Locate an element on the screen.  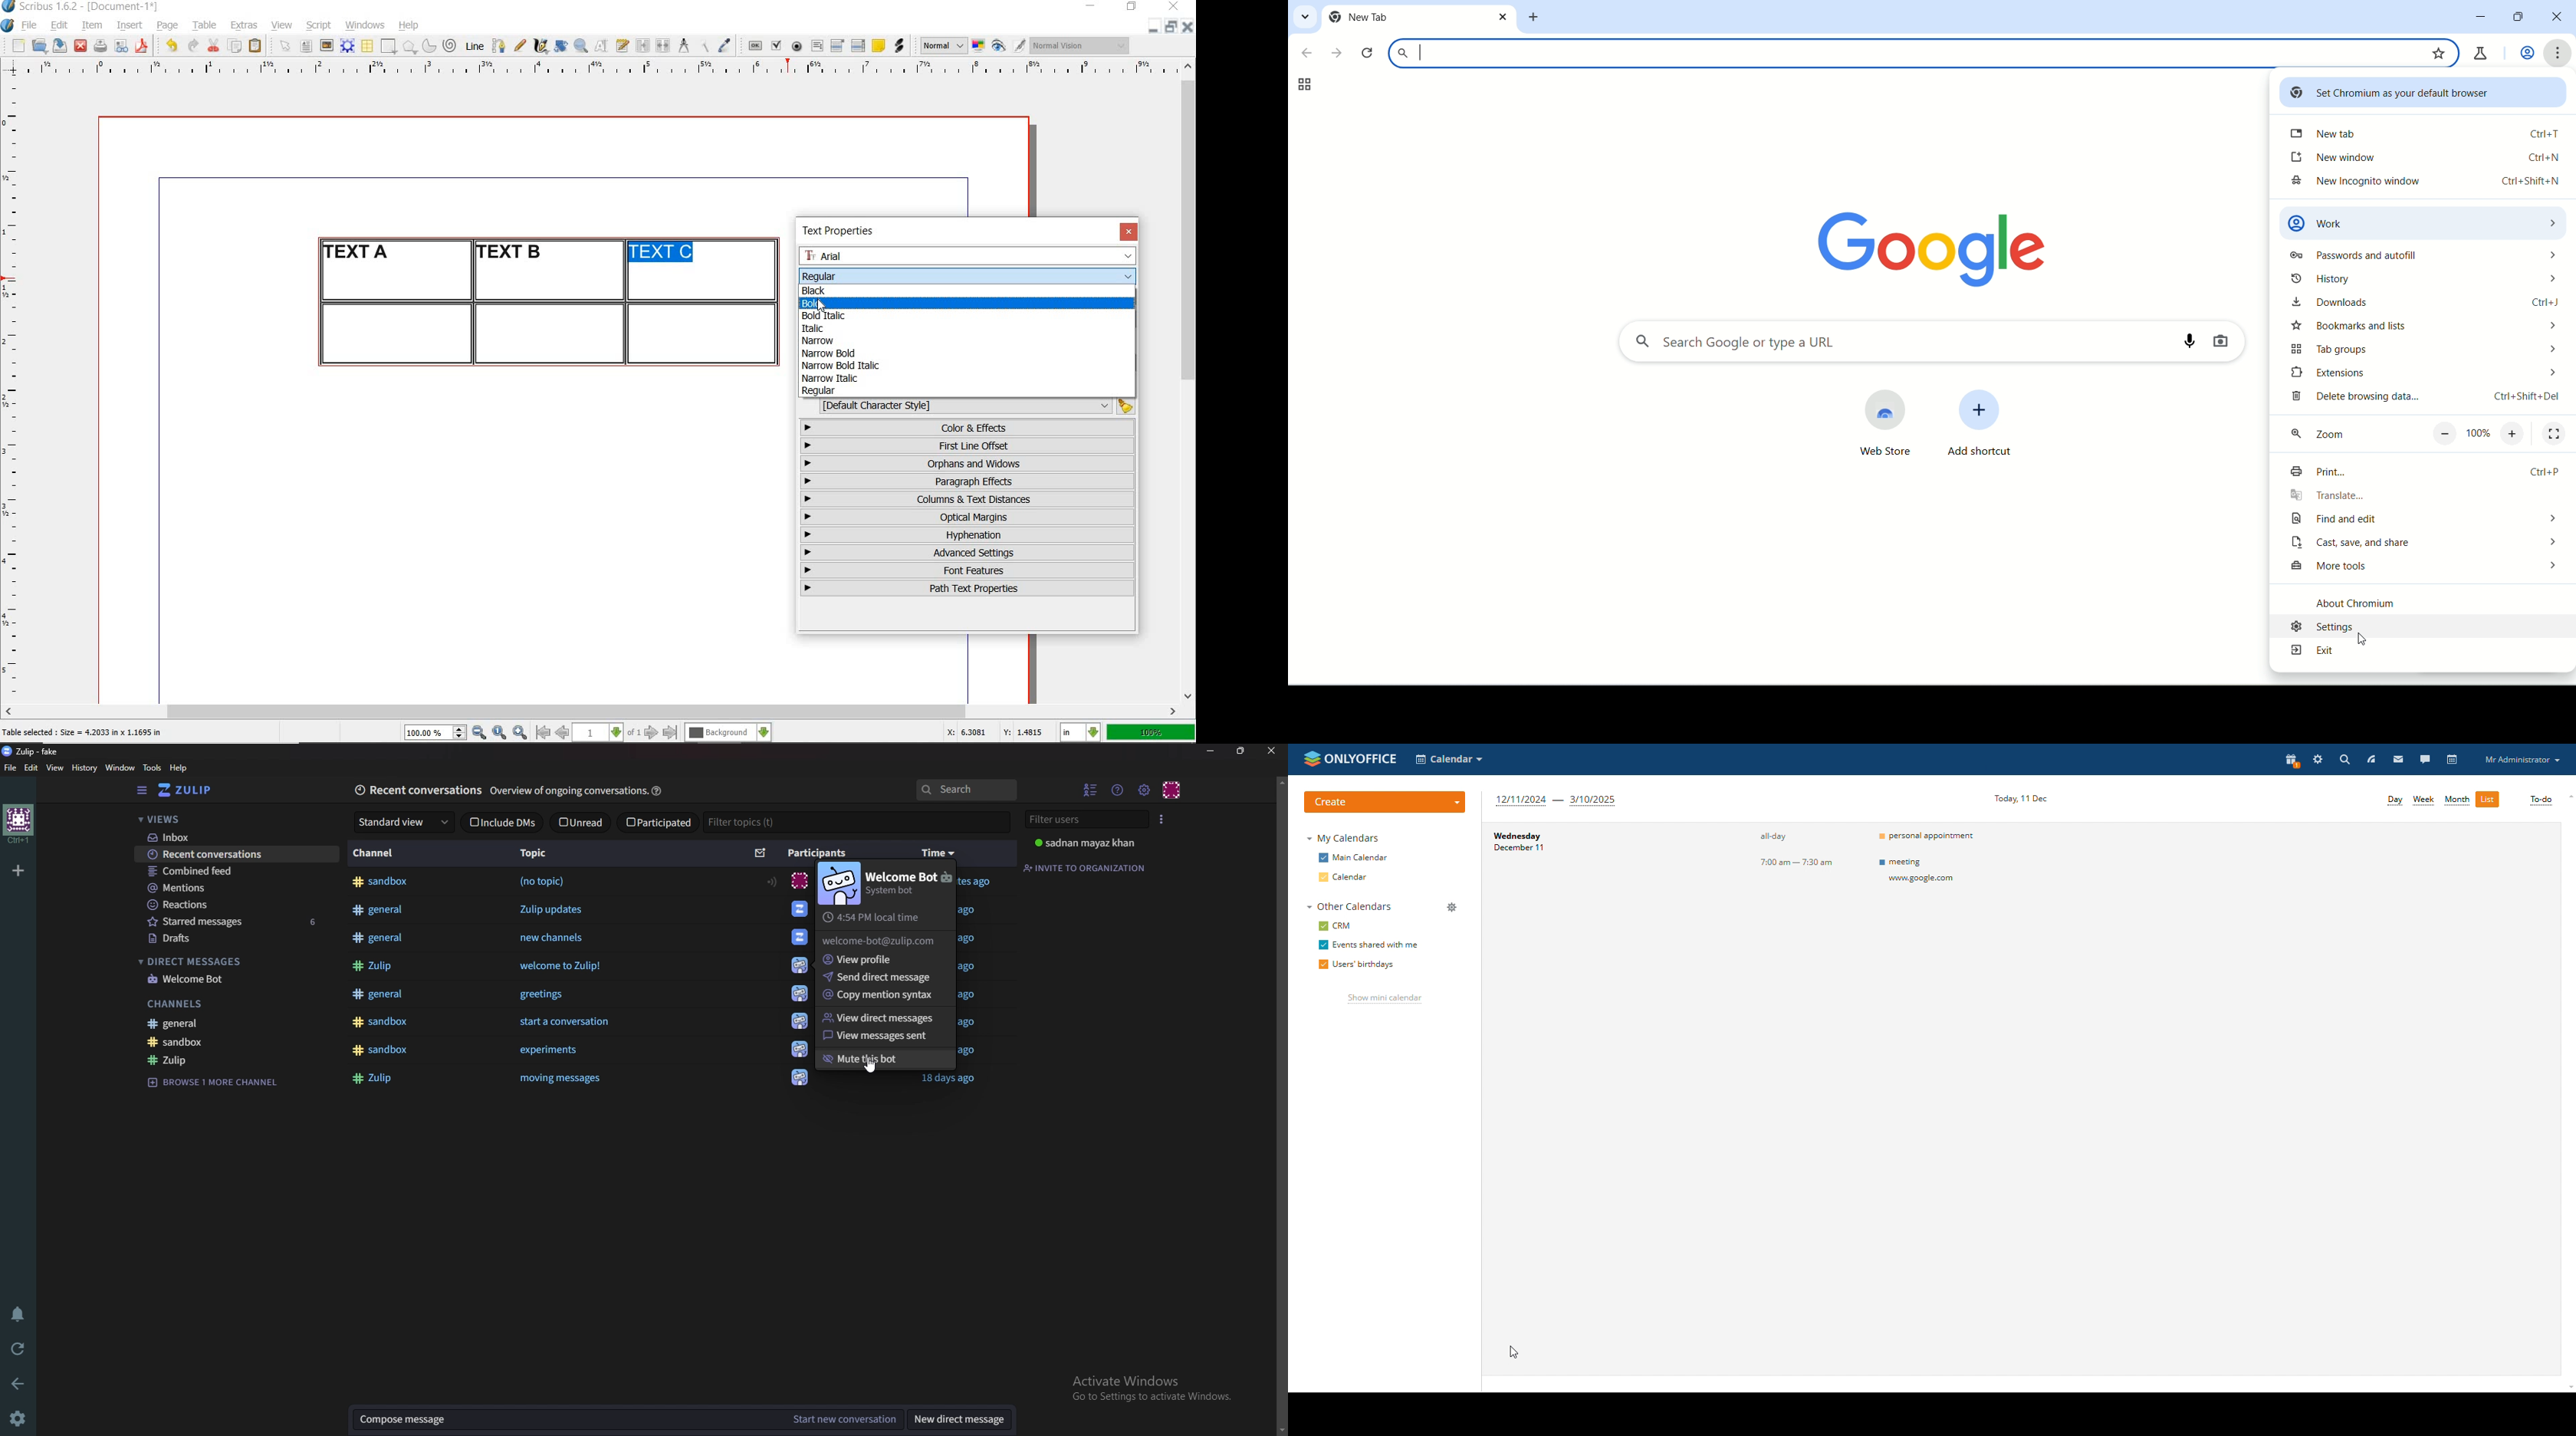
Hide sidebar is located at coordinates (142, 791).